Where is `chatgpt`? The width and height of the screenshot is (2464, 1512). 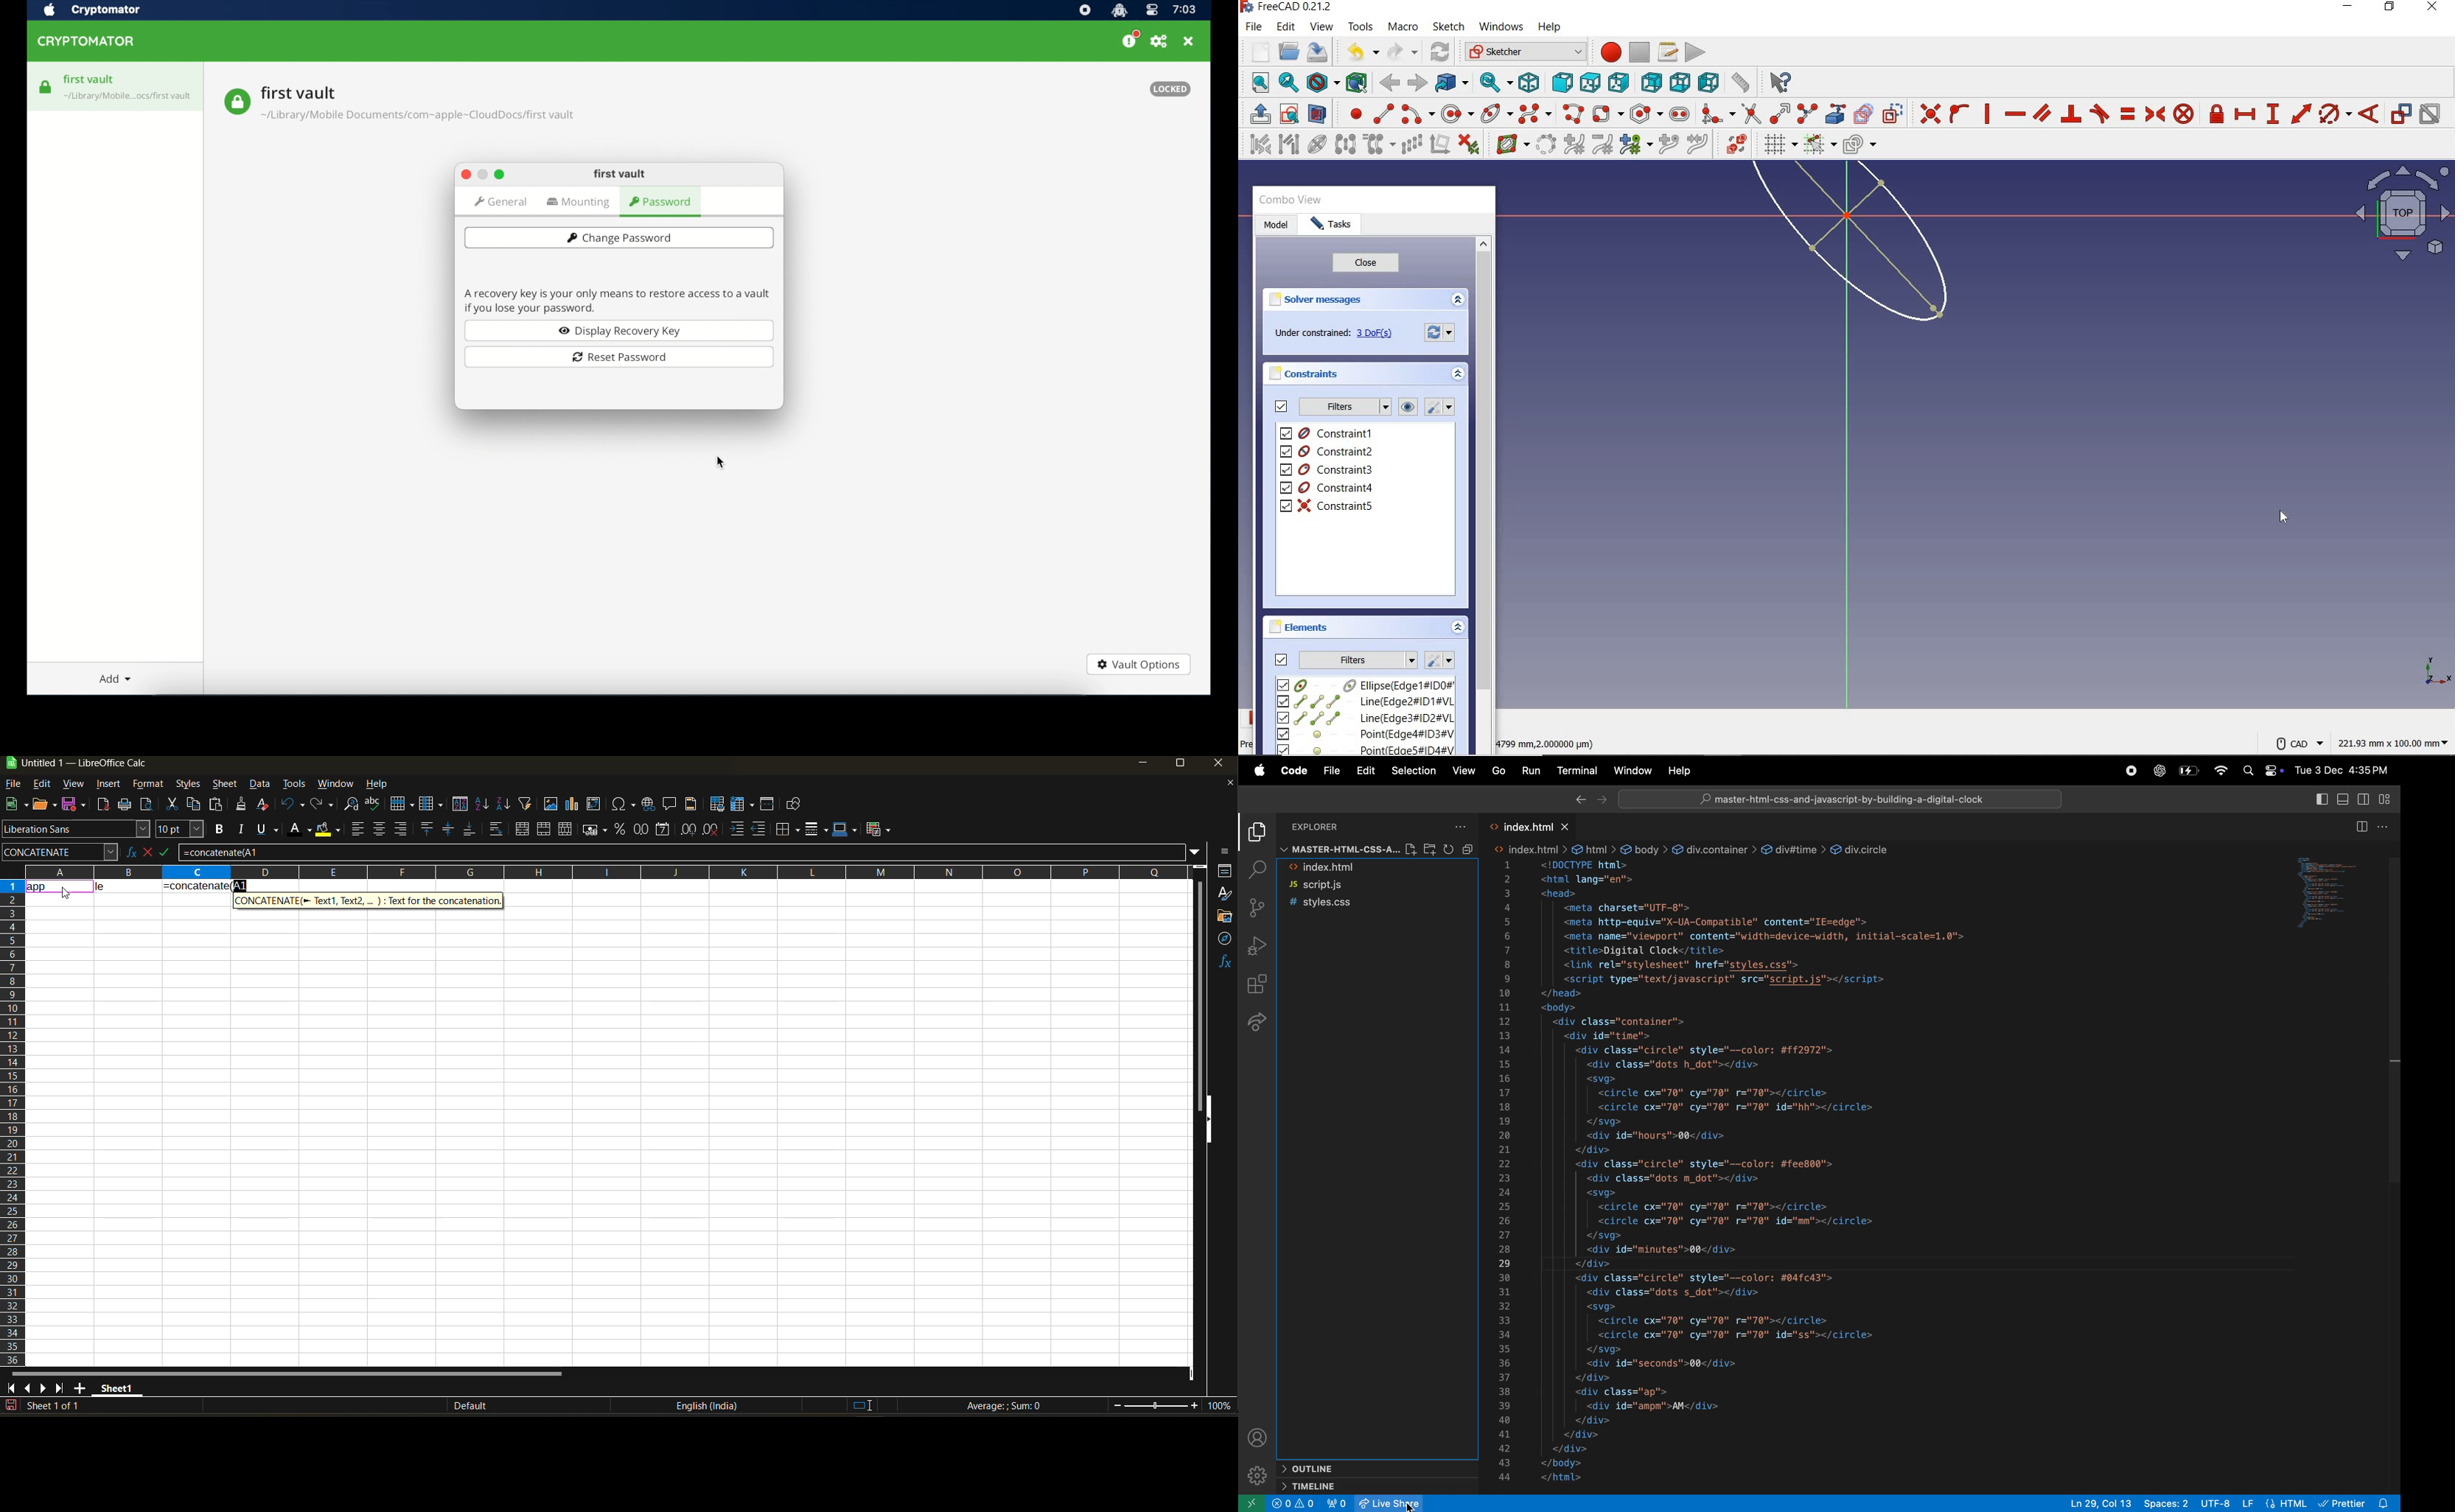 chatgpt is located at coordinates (2157, 771).